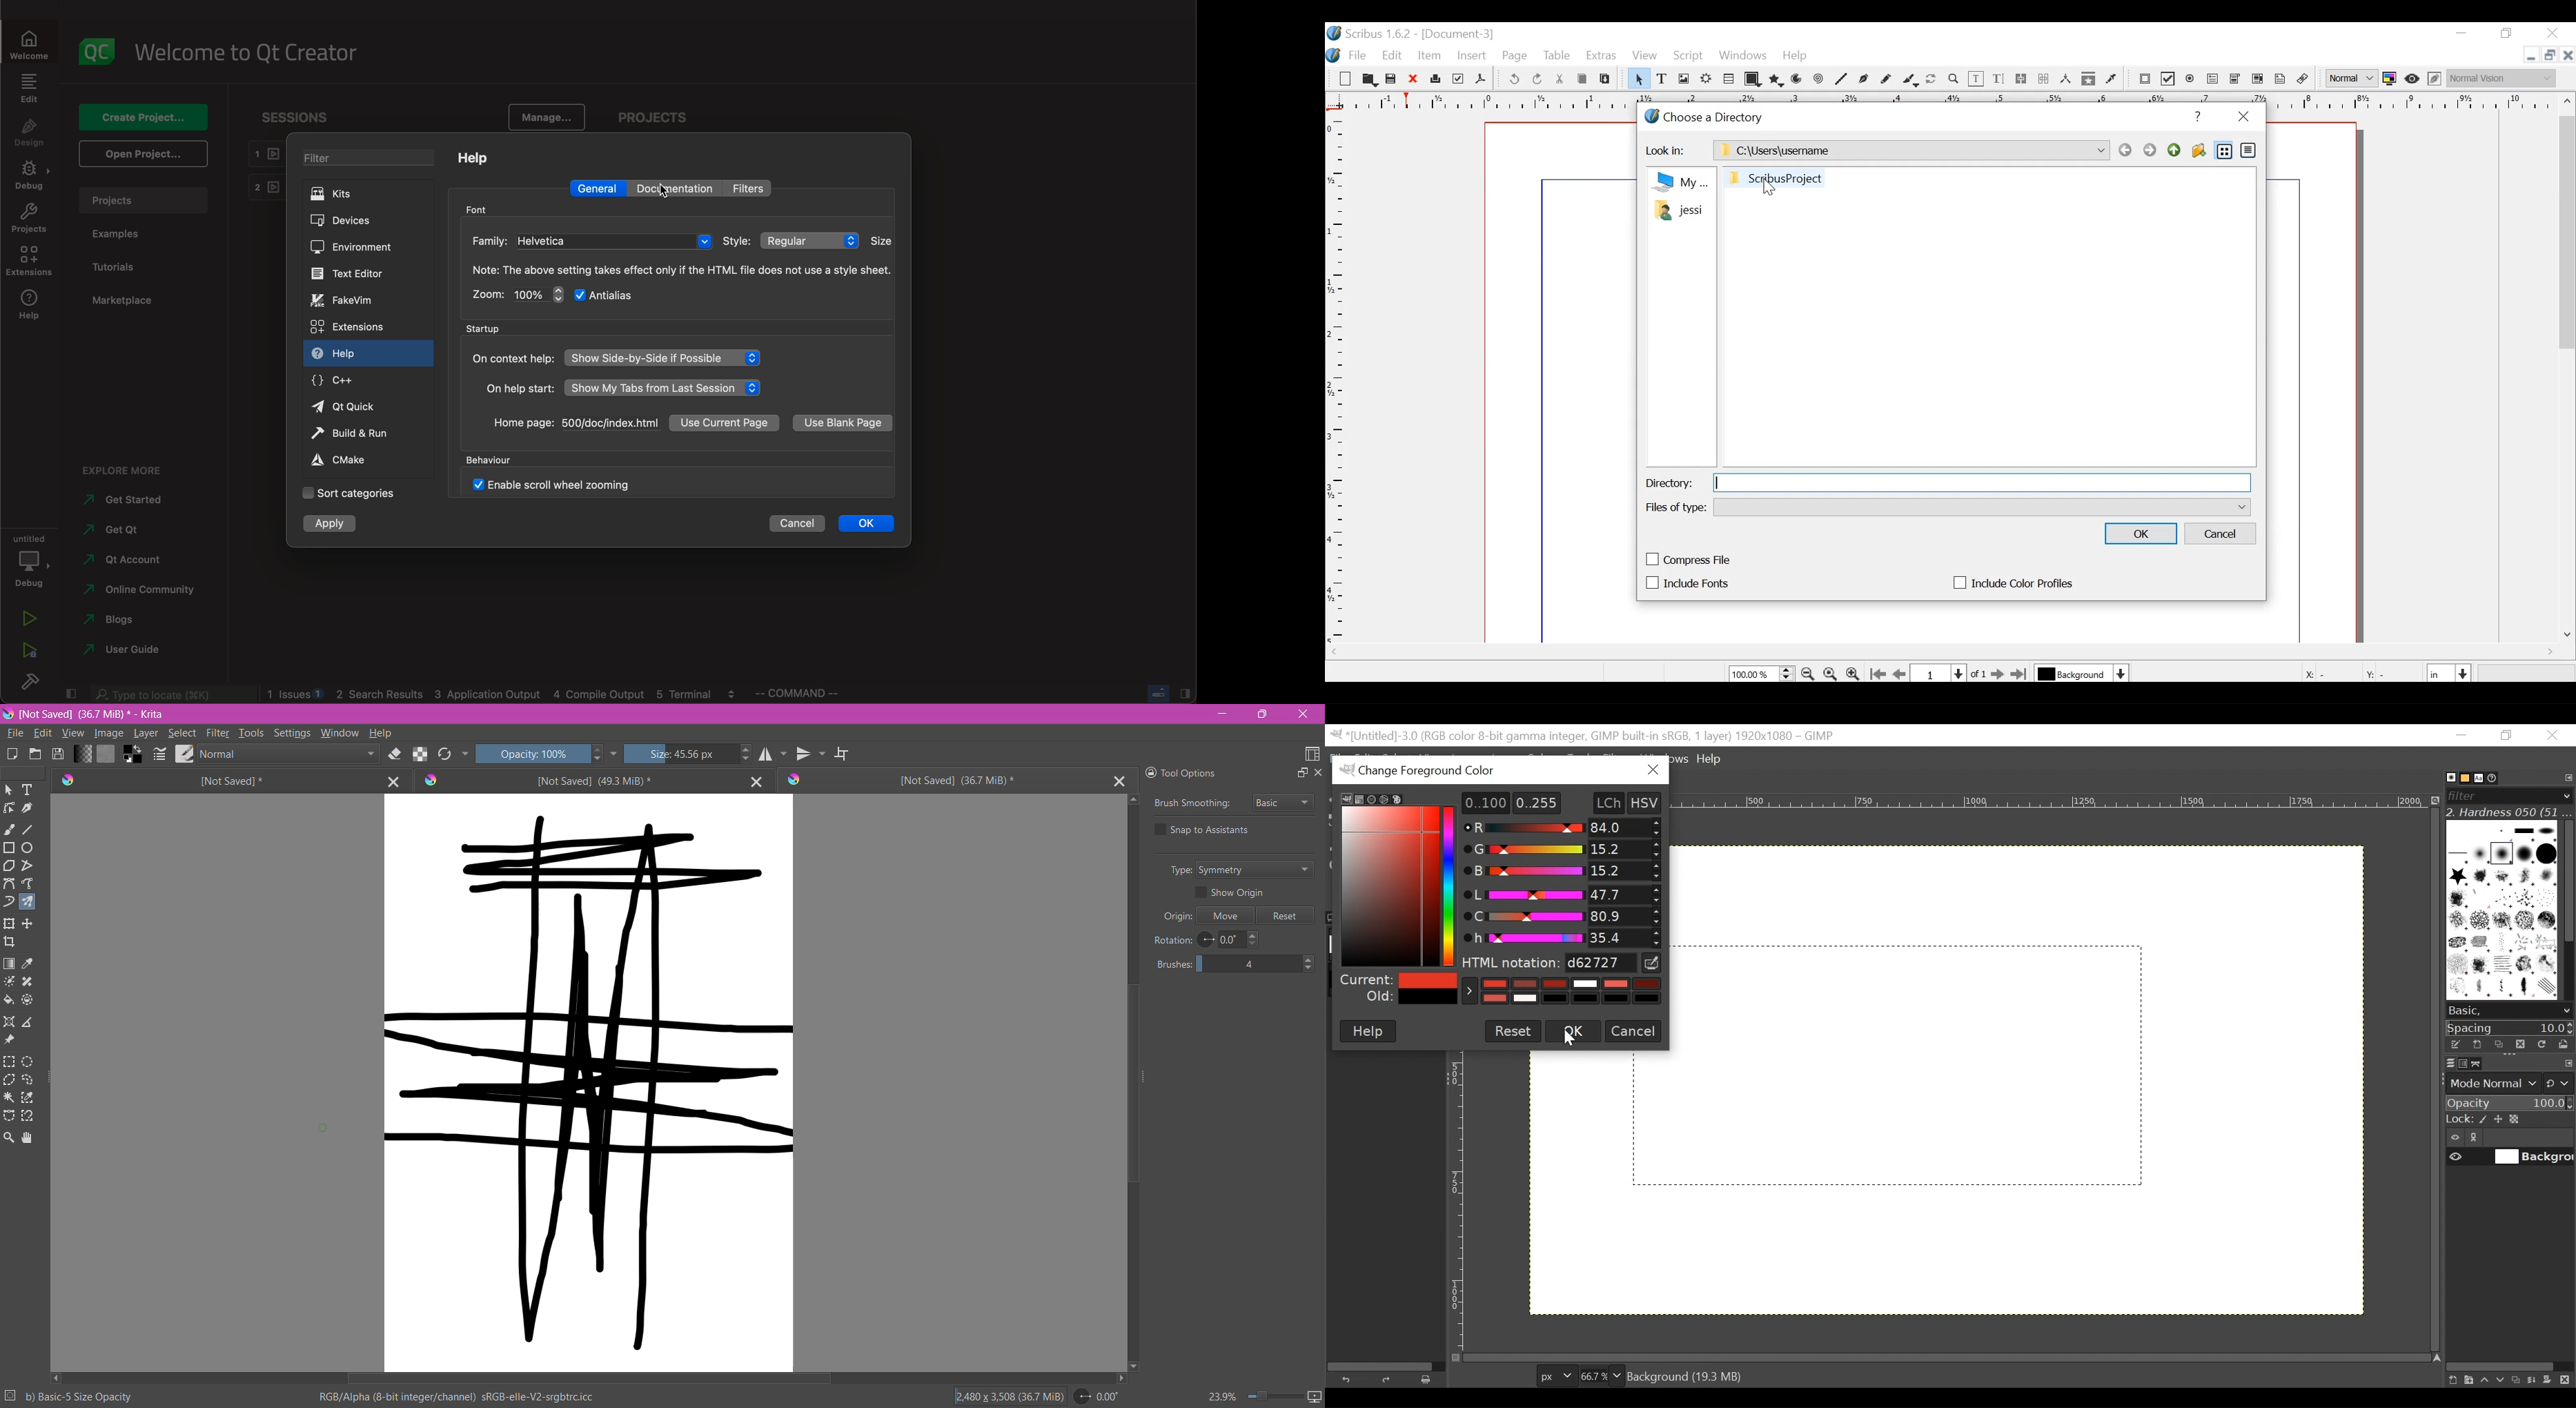 This screenshot has width=2576, height=1428. I want to click on ok, so click(865, 523).